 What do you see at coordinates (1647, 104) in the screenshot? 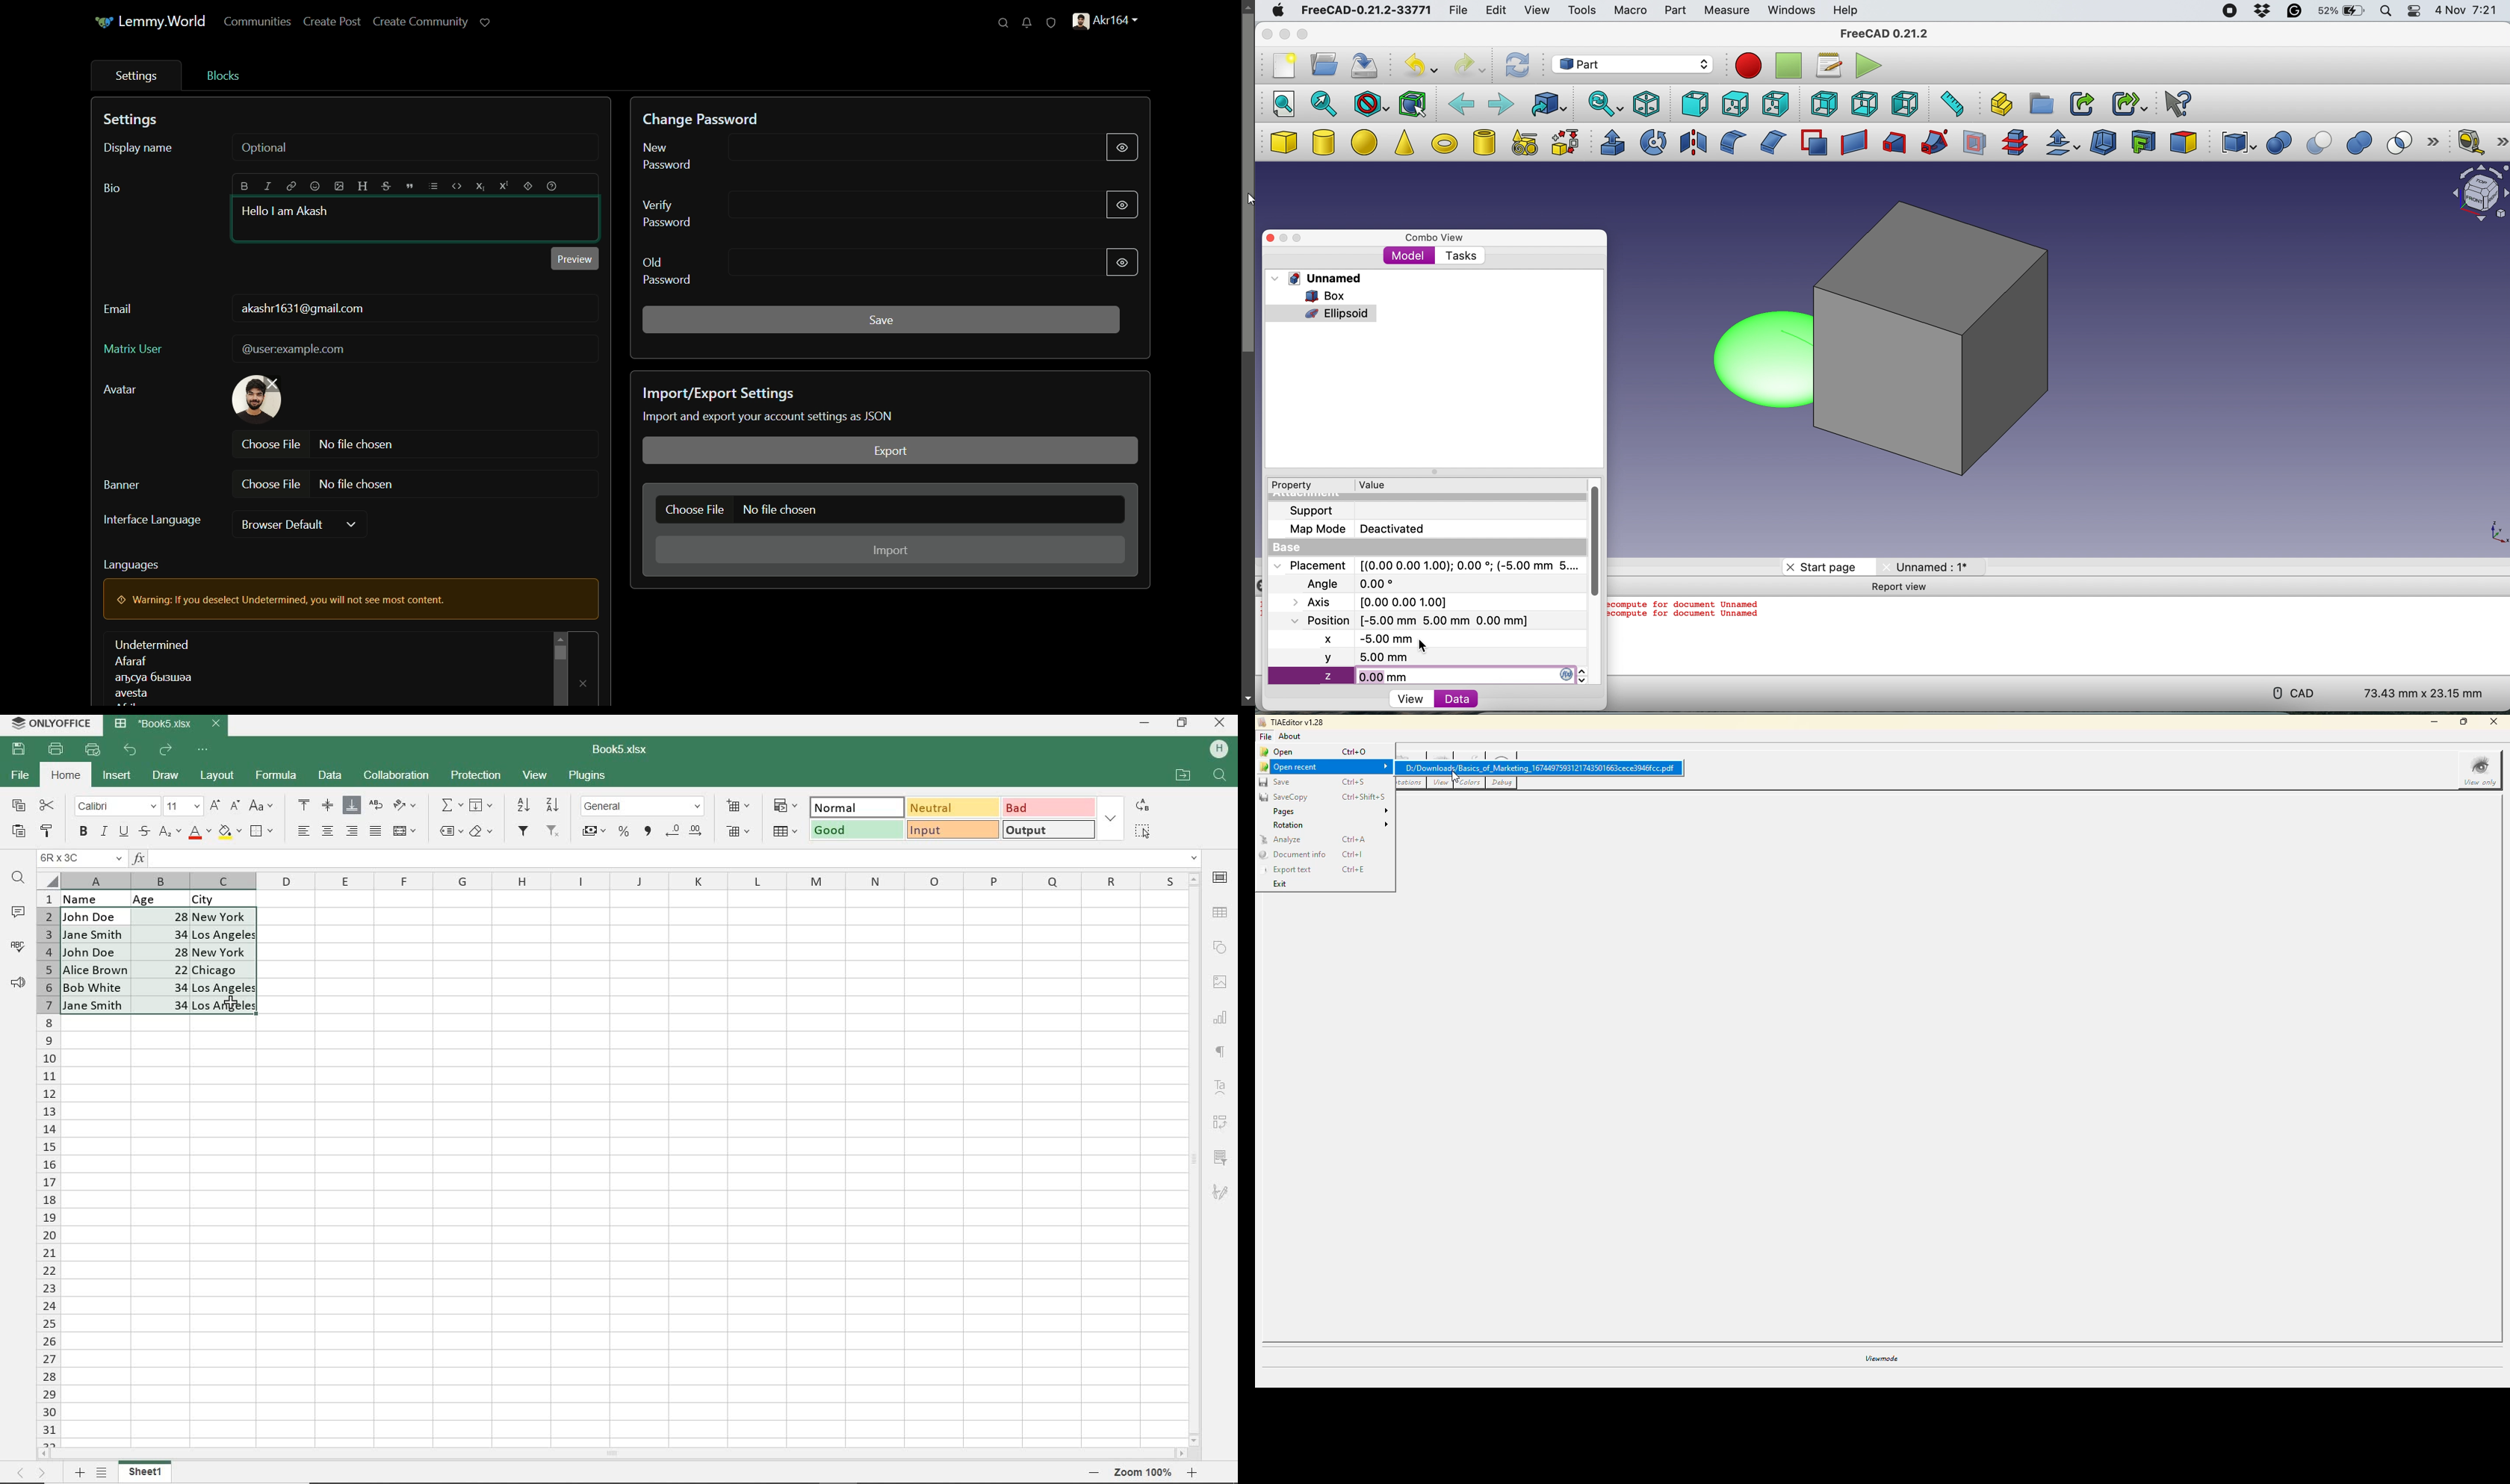
I see `isometric view` at bounding box center [1647, 104].